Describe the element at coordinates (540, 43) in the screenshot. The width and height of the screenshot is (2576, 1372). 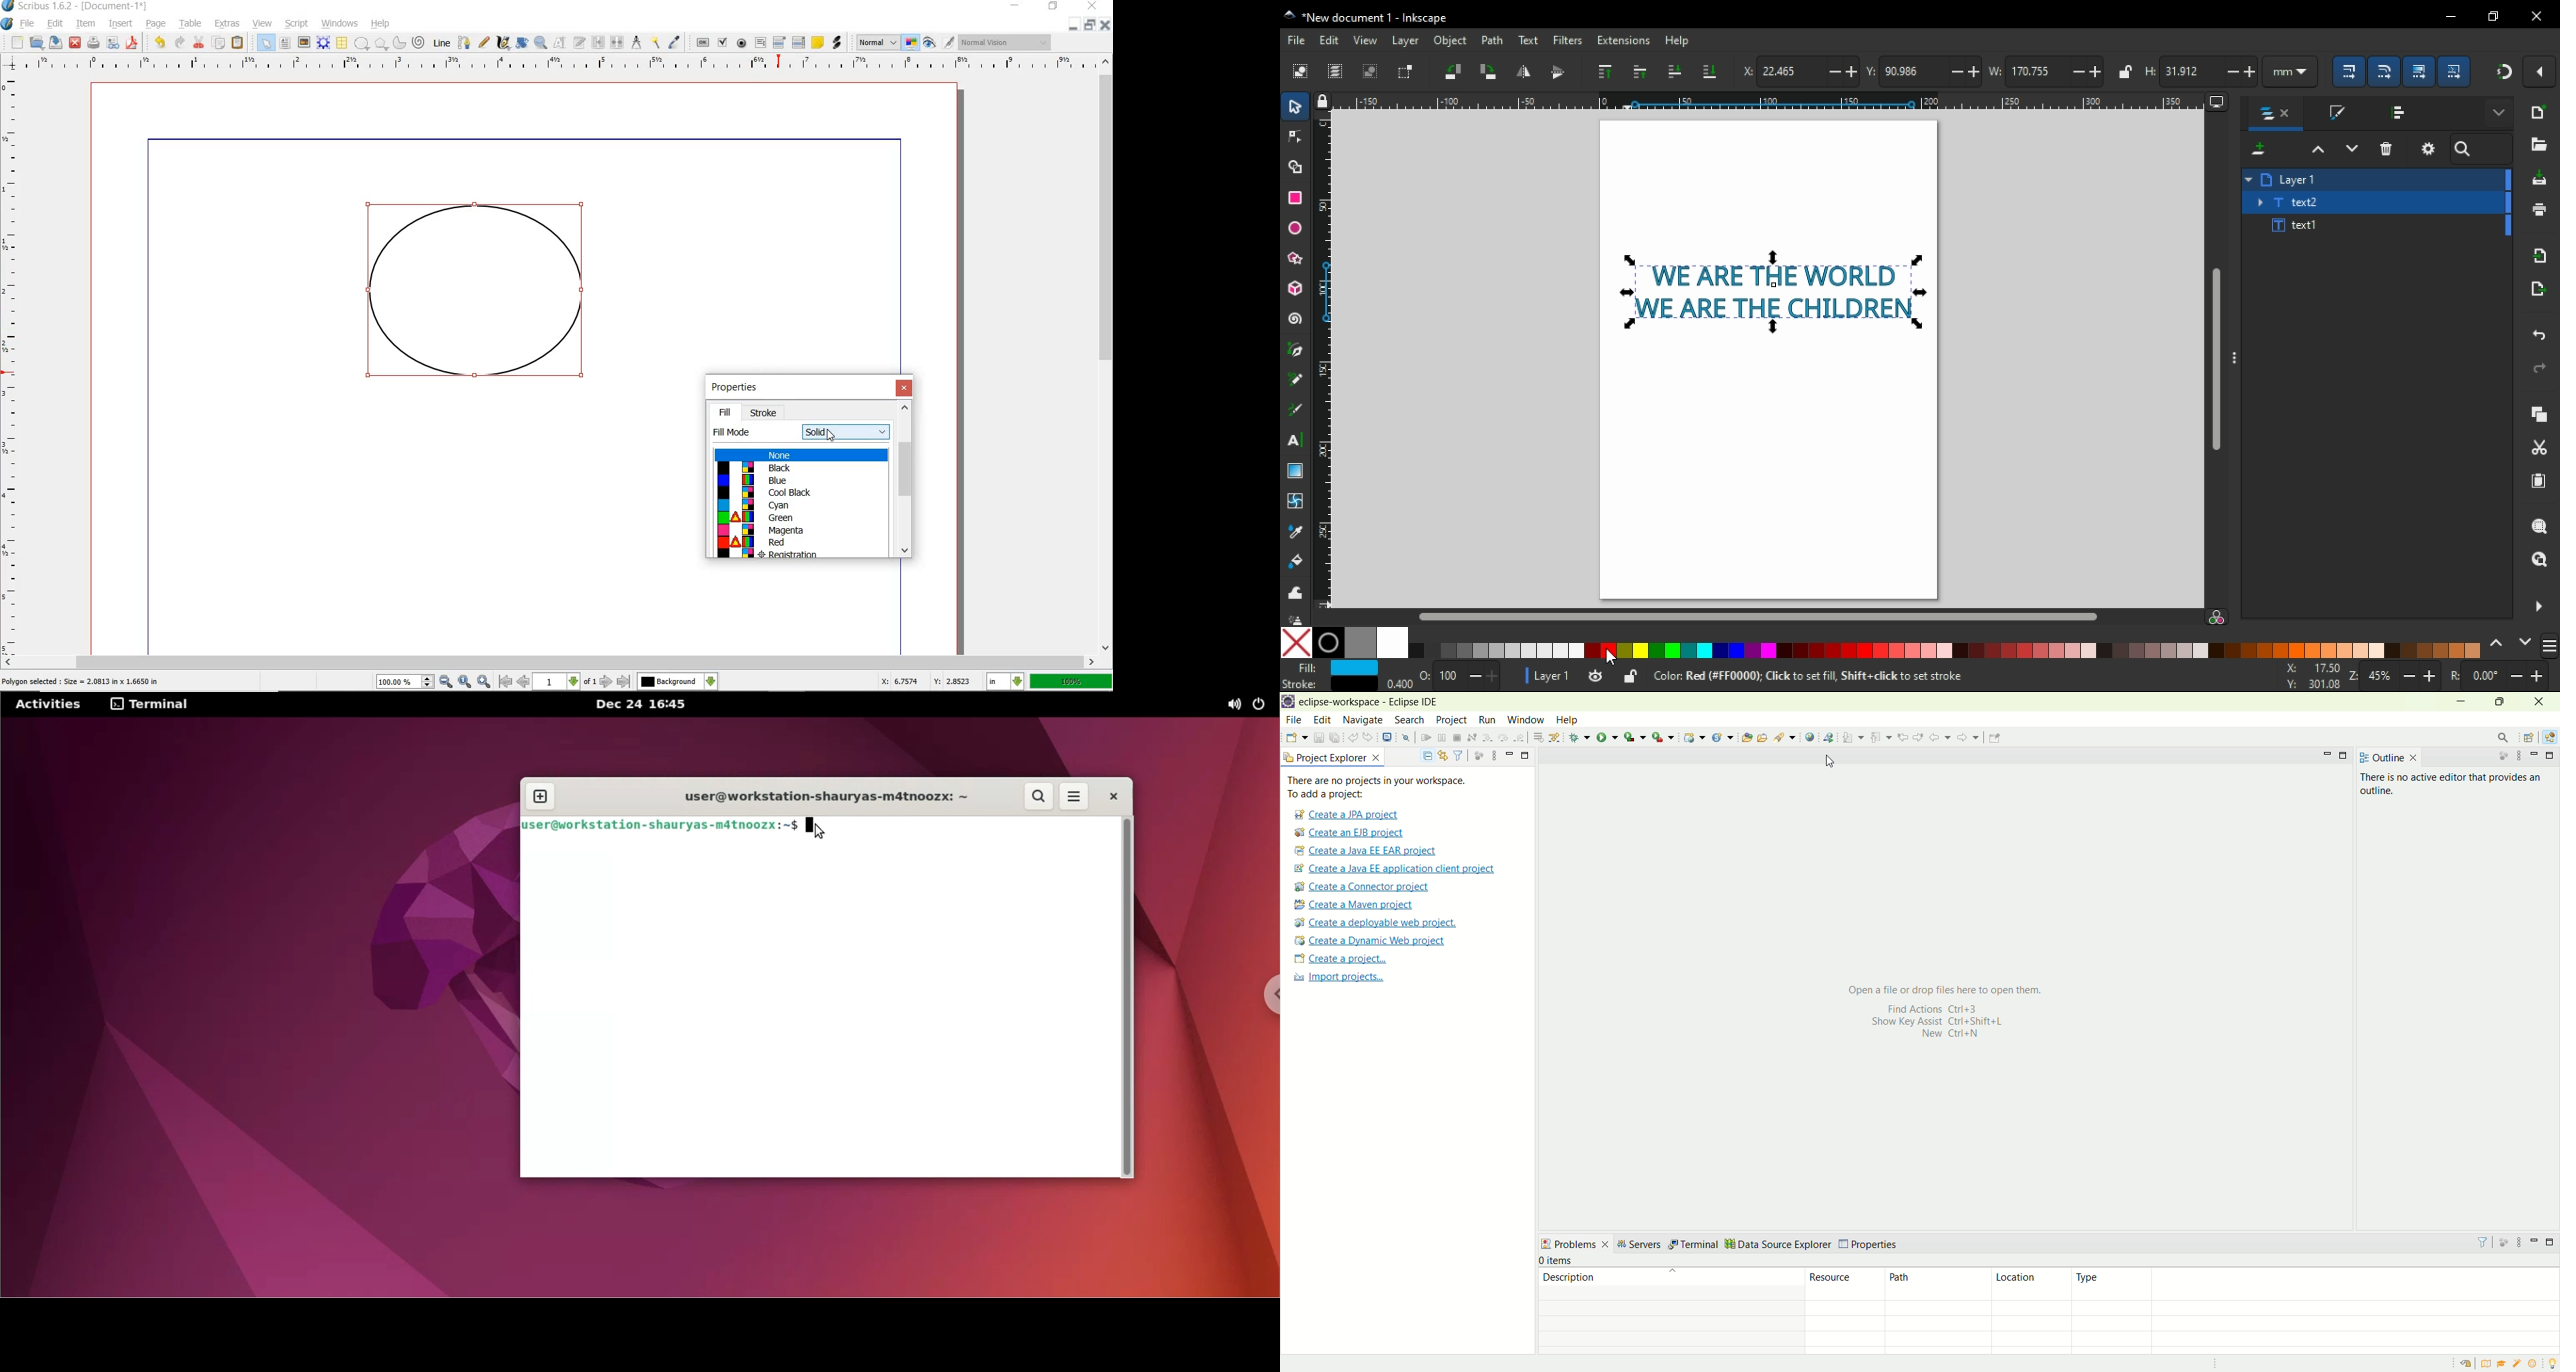
I see `ZOOM IN OR OUT` at that location.